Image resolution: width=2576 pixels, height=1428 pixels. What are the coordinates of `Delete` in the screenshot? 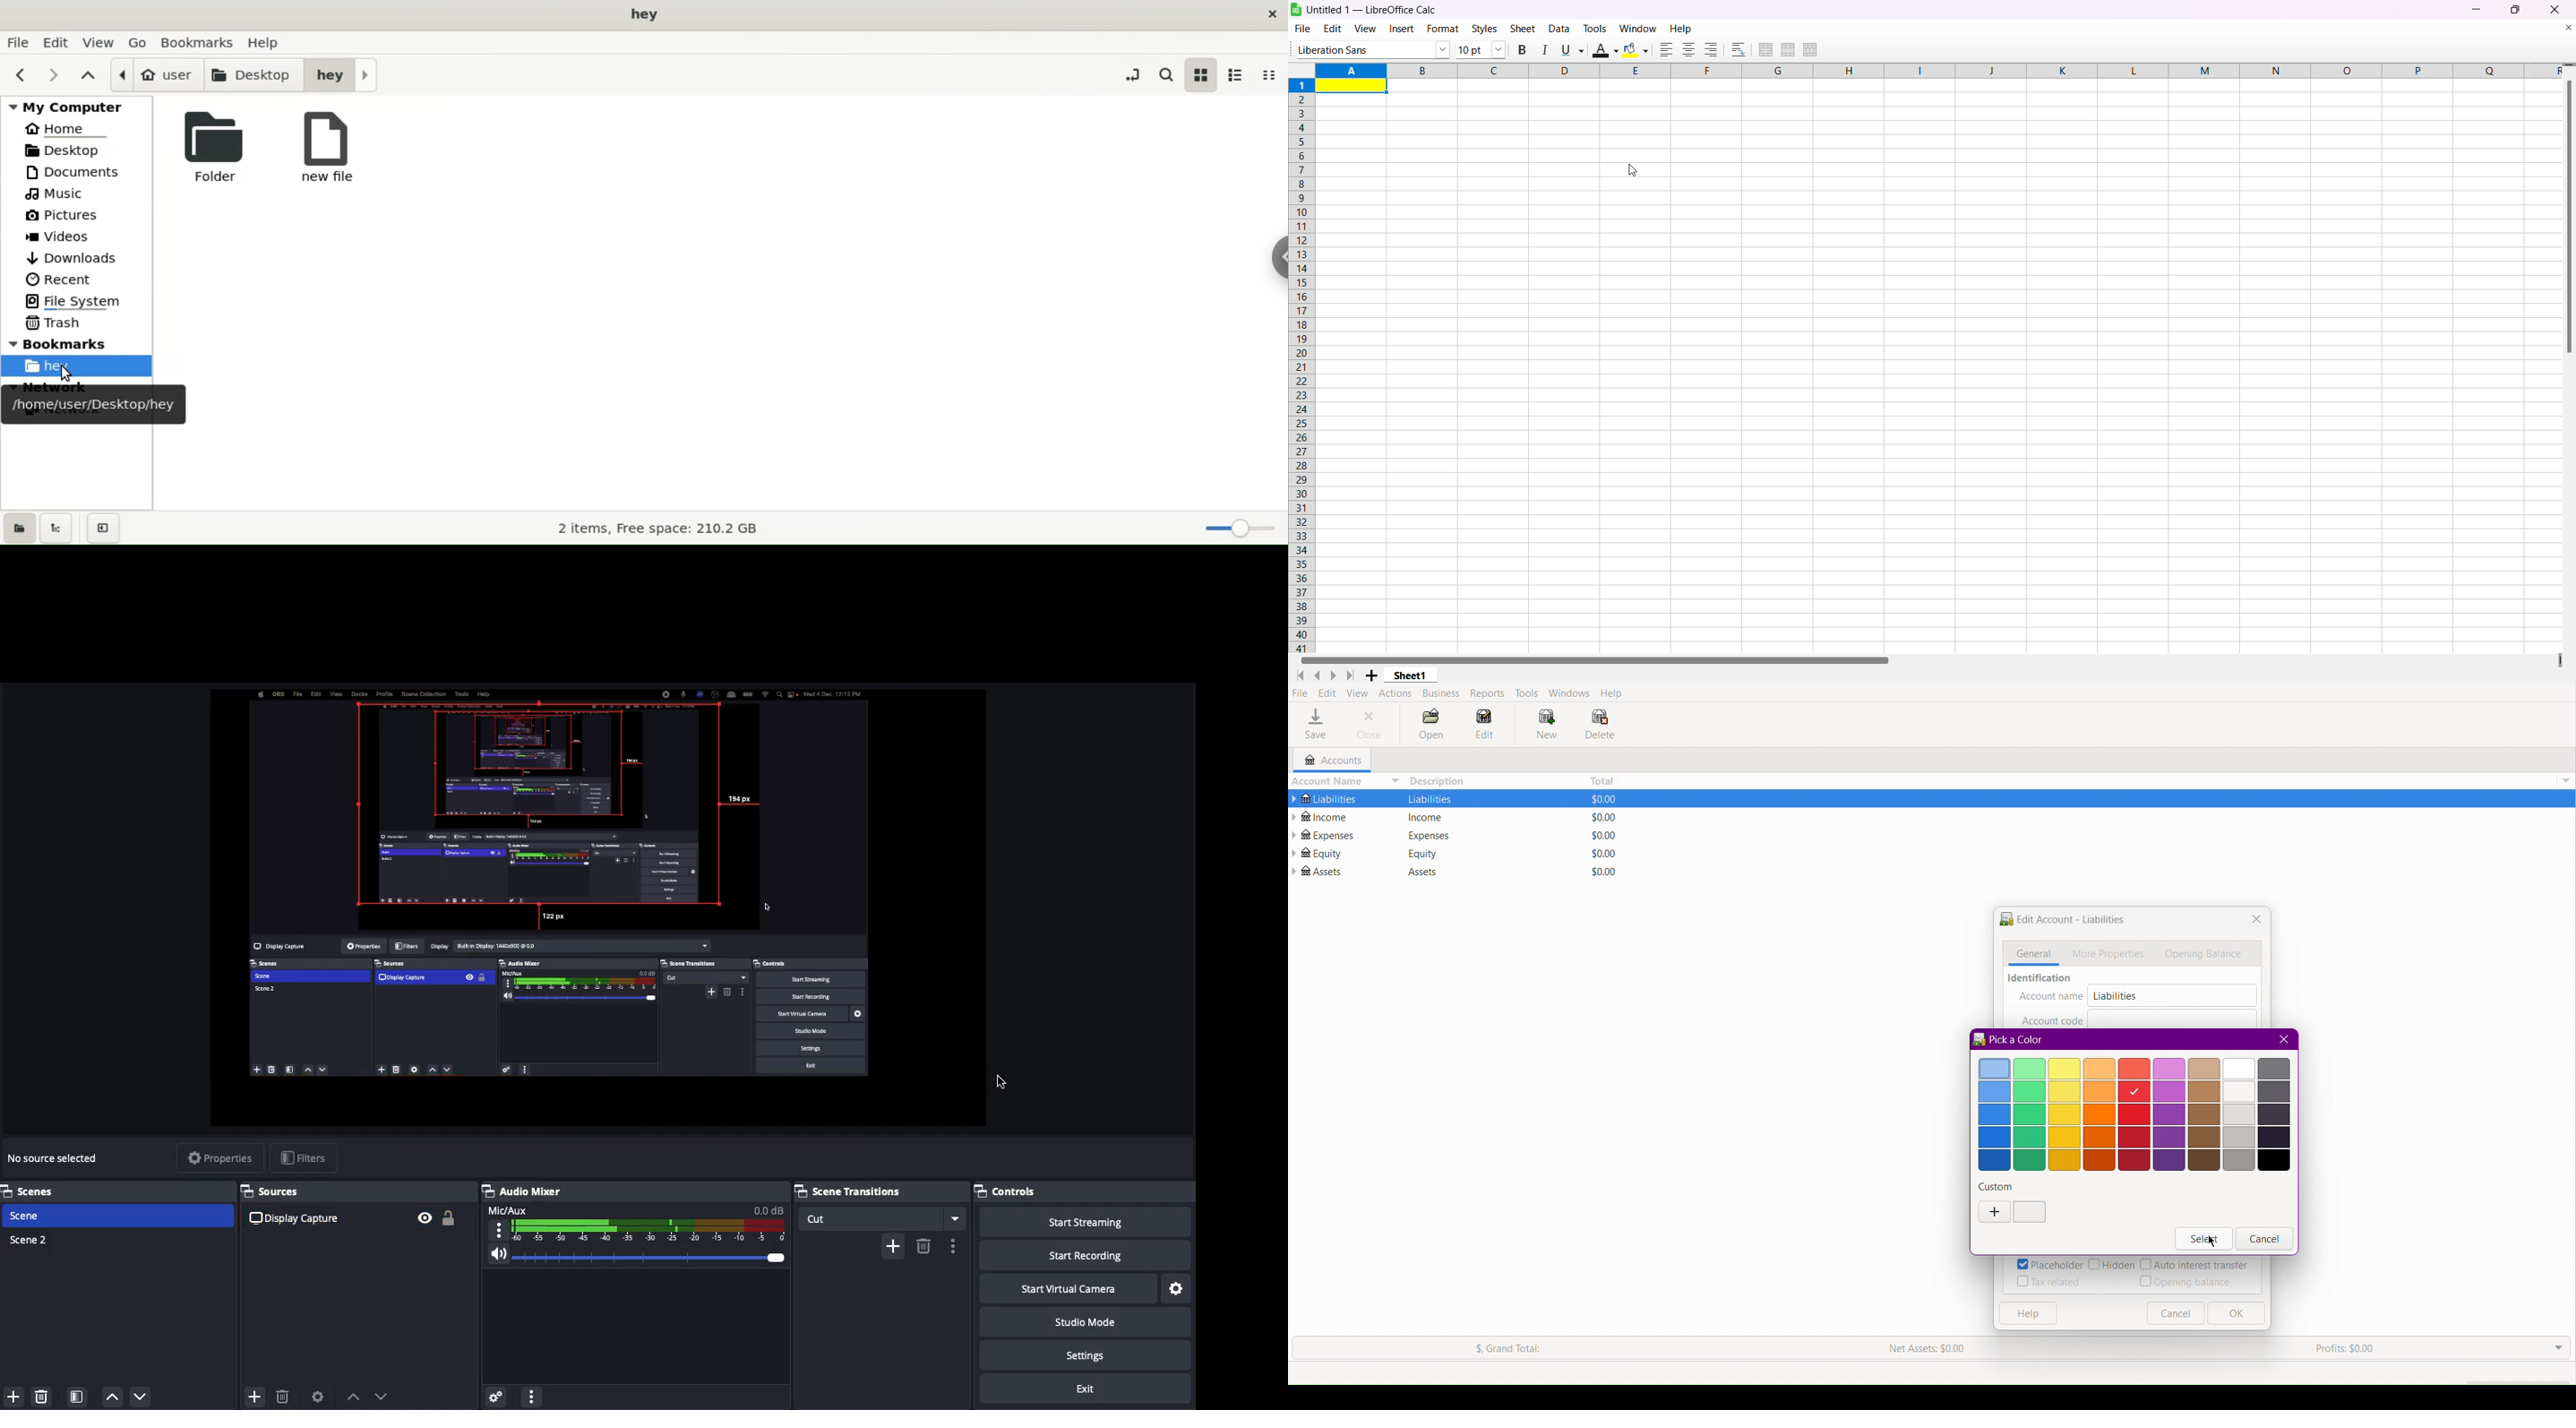 It's located at (284, 1393).